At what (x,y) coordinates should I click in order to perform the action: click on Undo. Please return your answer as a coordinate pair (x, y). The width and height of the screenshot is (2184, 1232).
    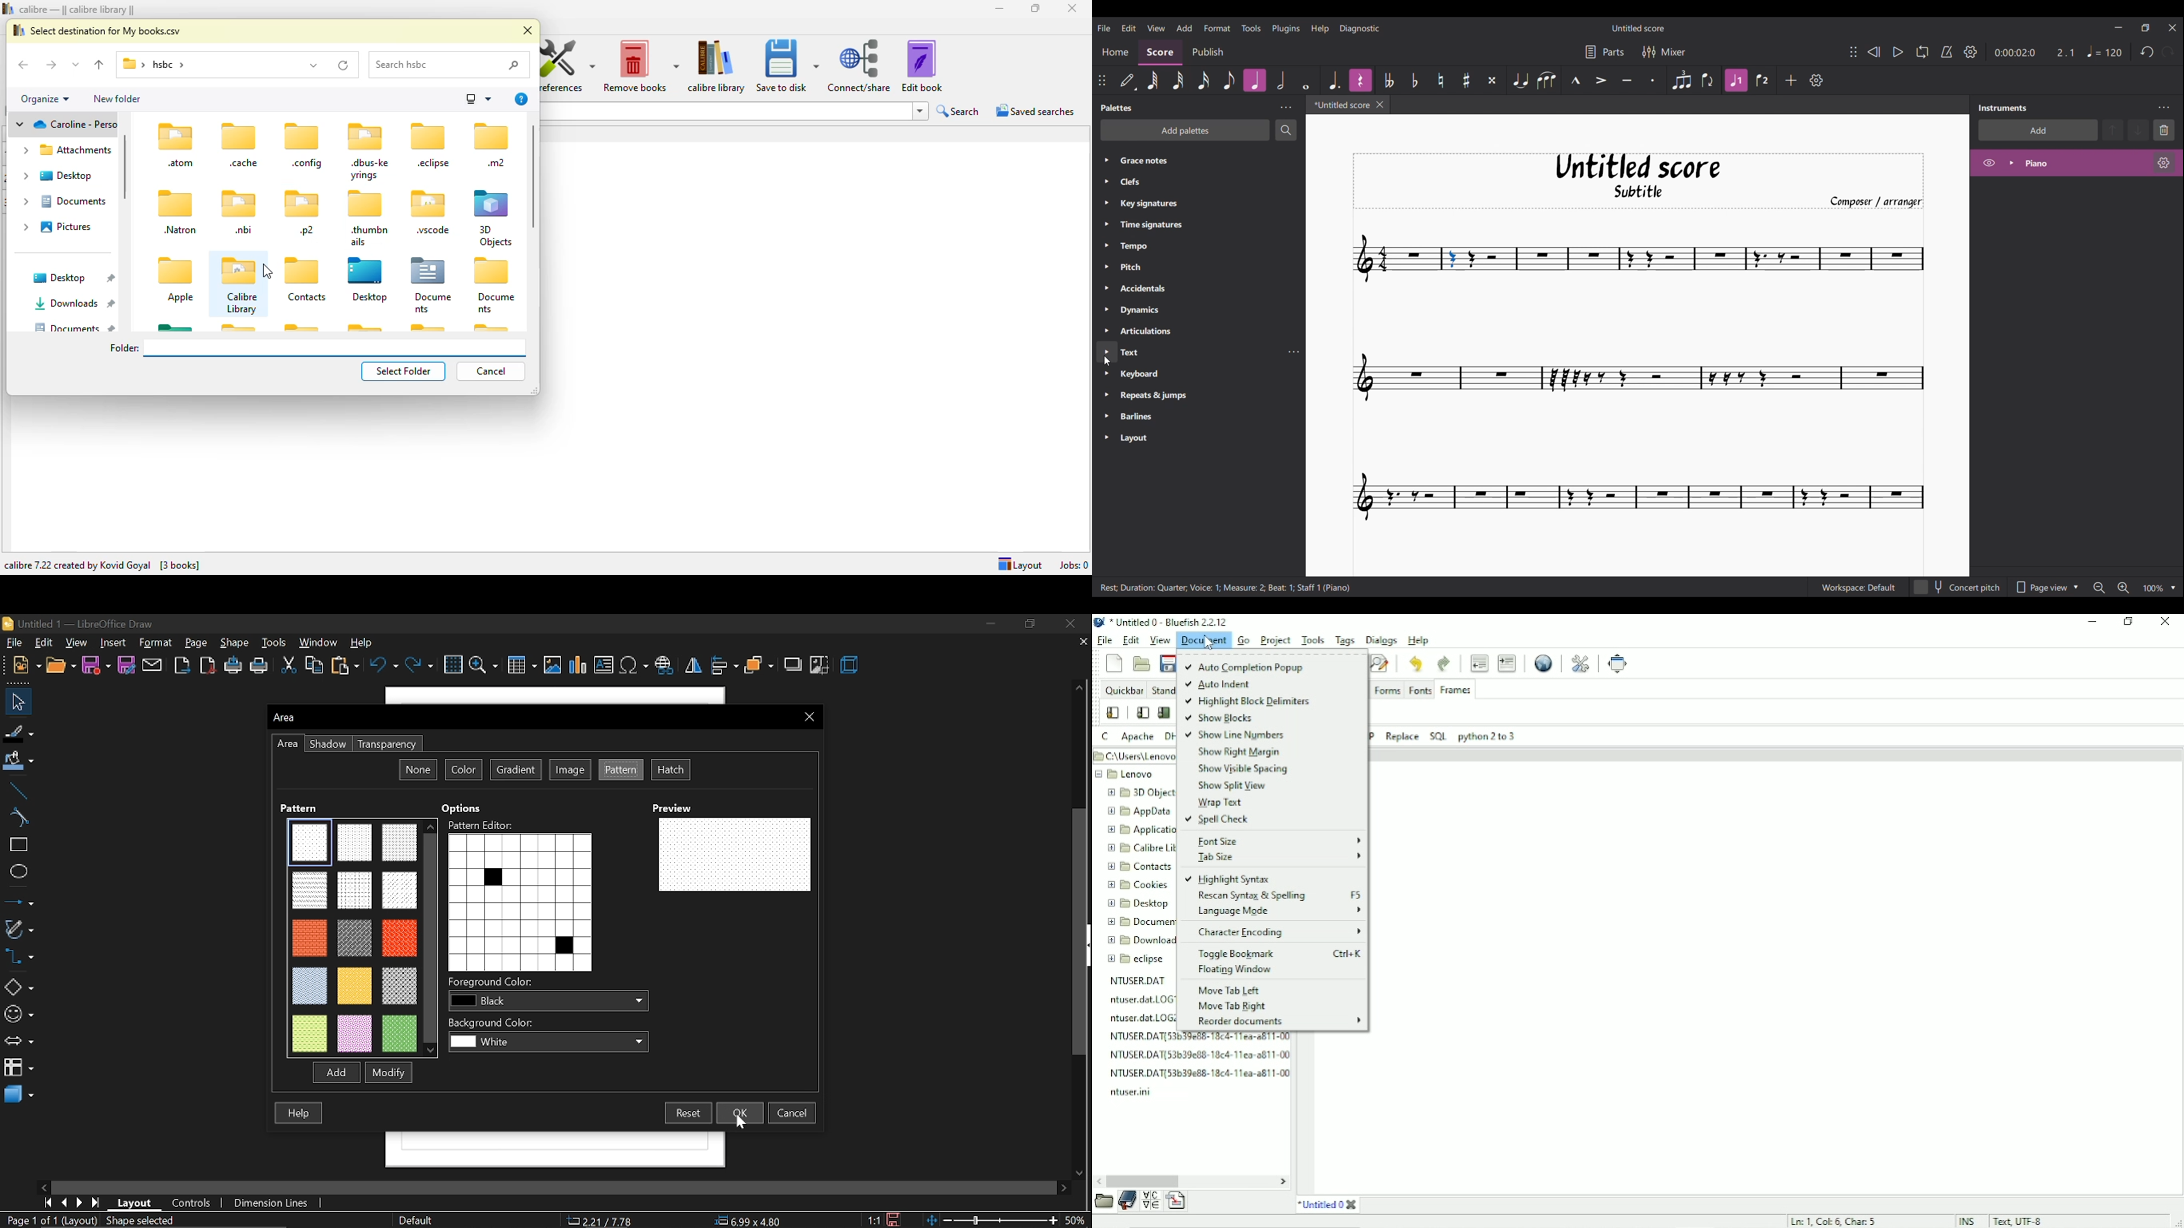
    Looking at the image, I should click on (1417, 664).